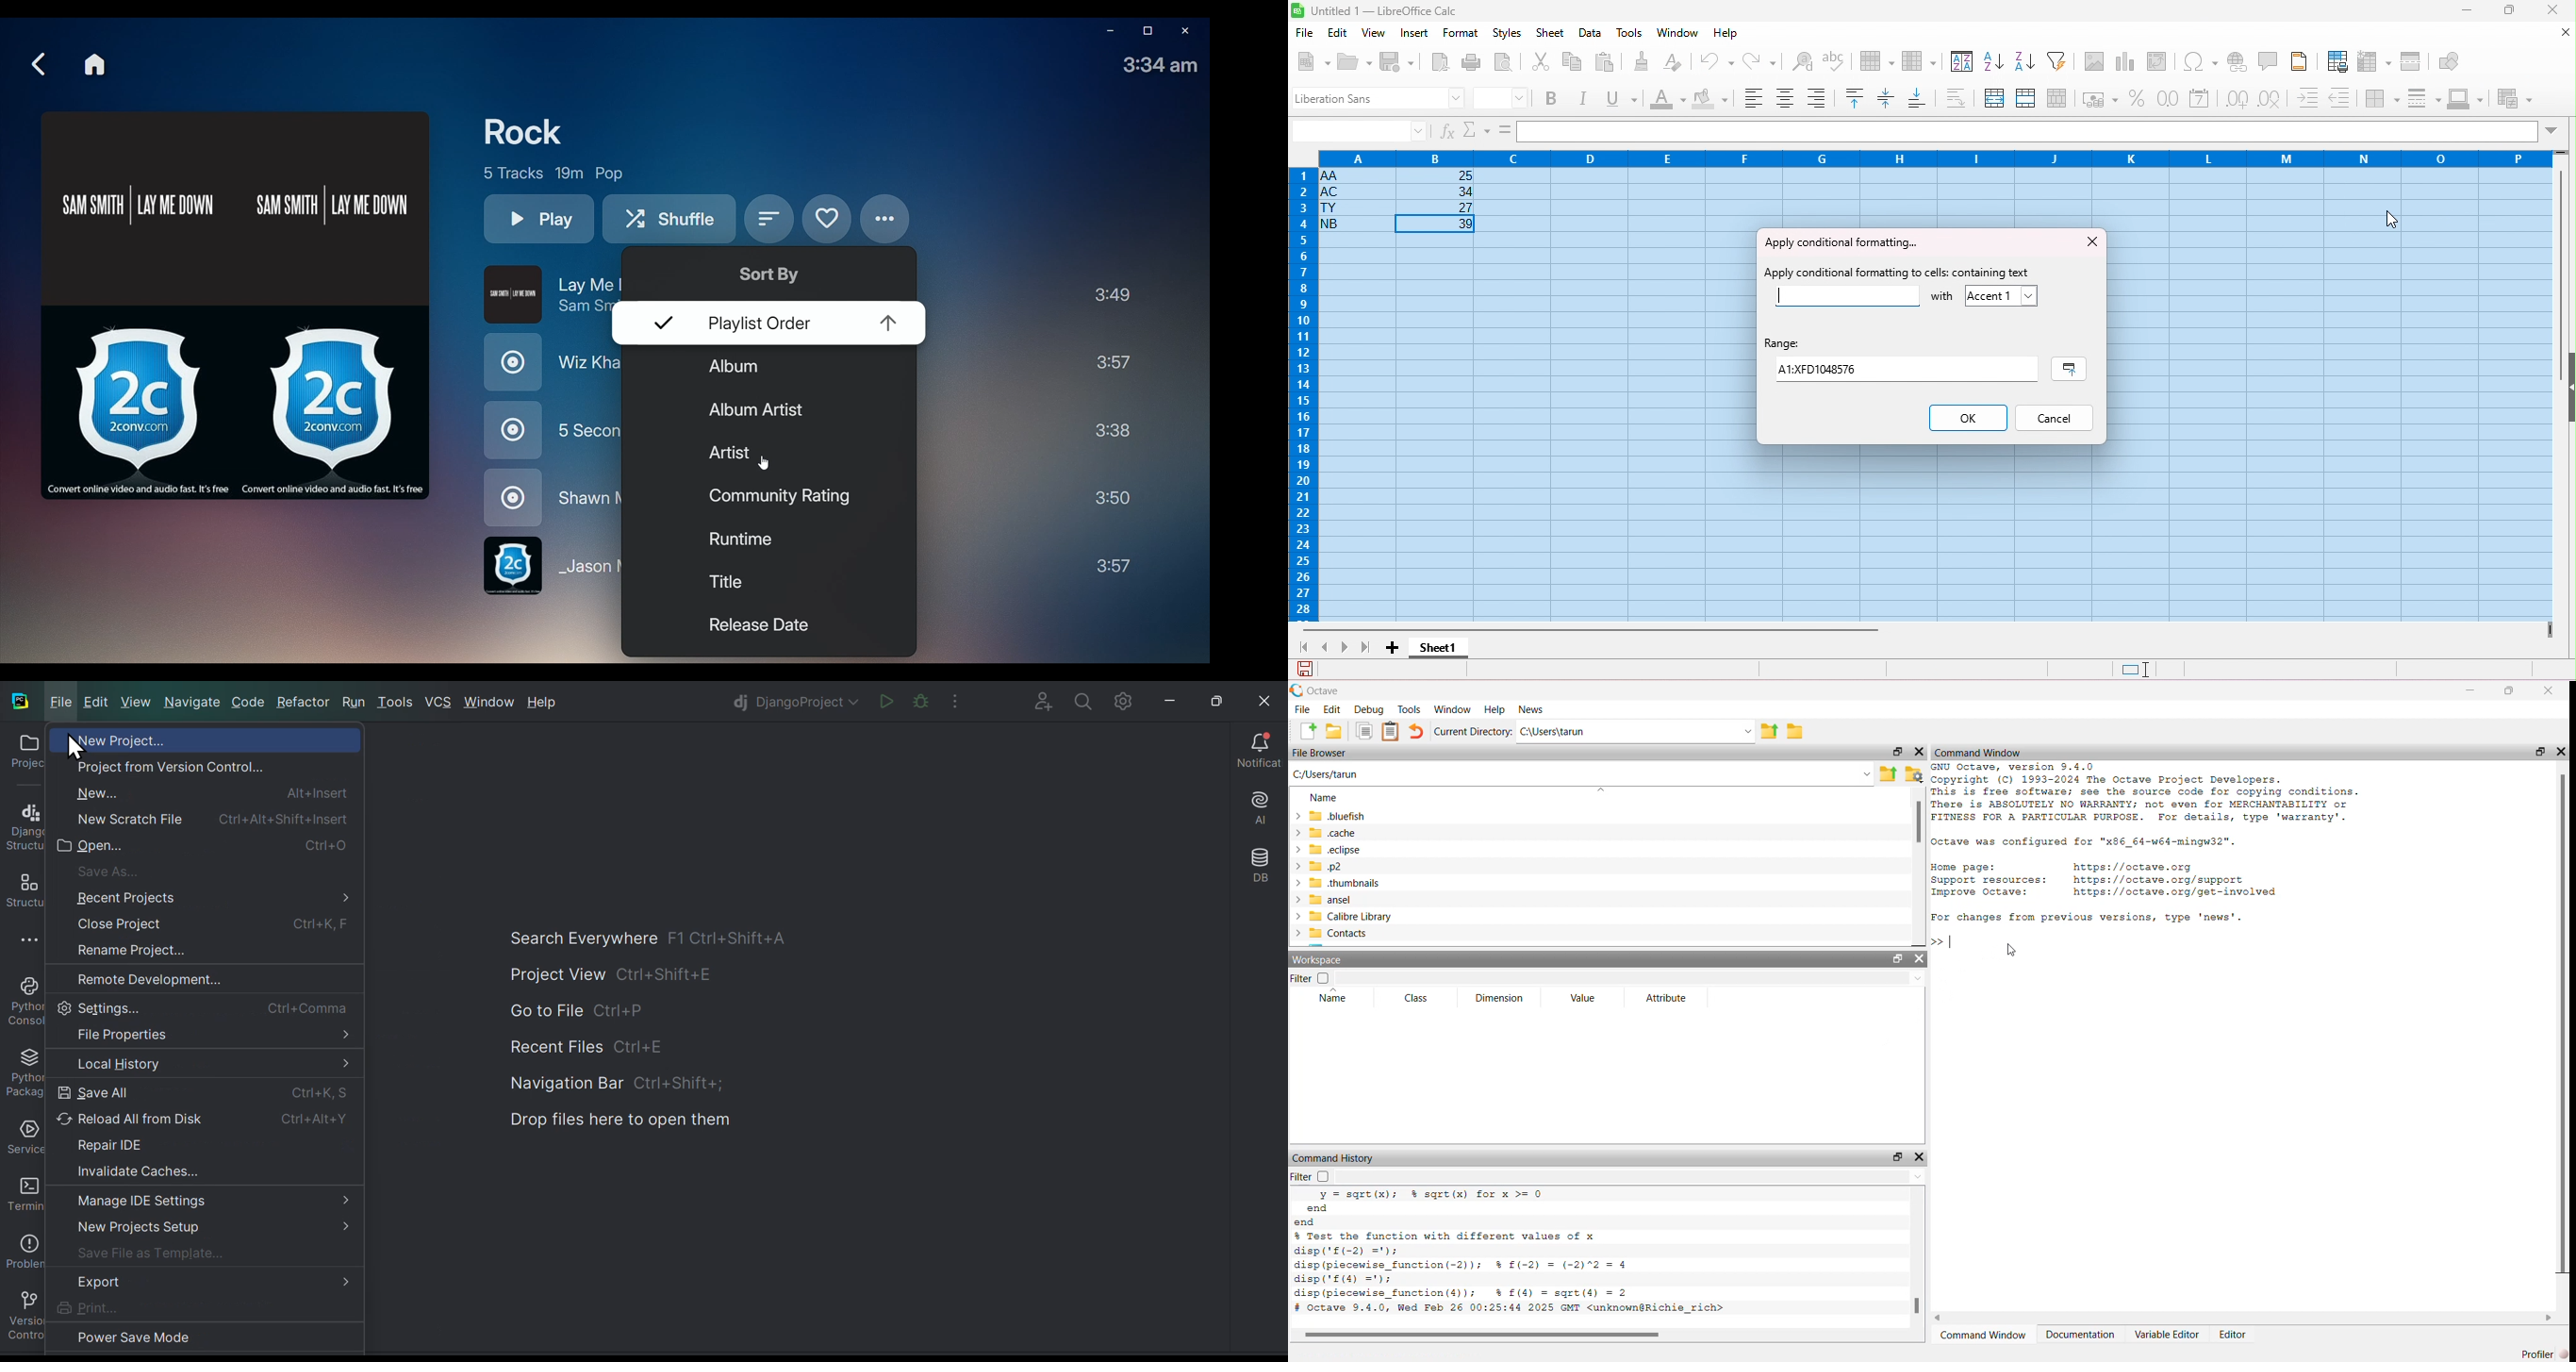  What do you see at coordinates (2089, 239) in the screenshot?
I see `close` at bounding box center [2089, 239].